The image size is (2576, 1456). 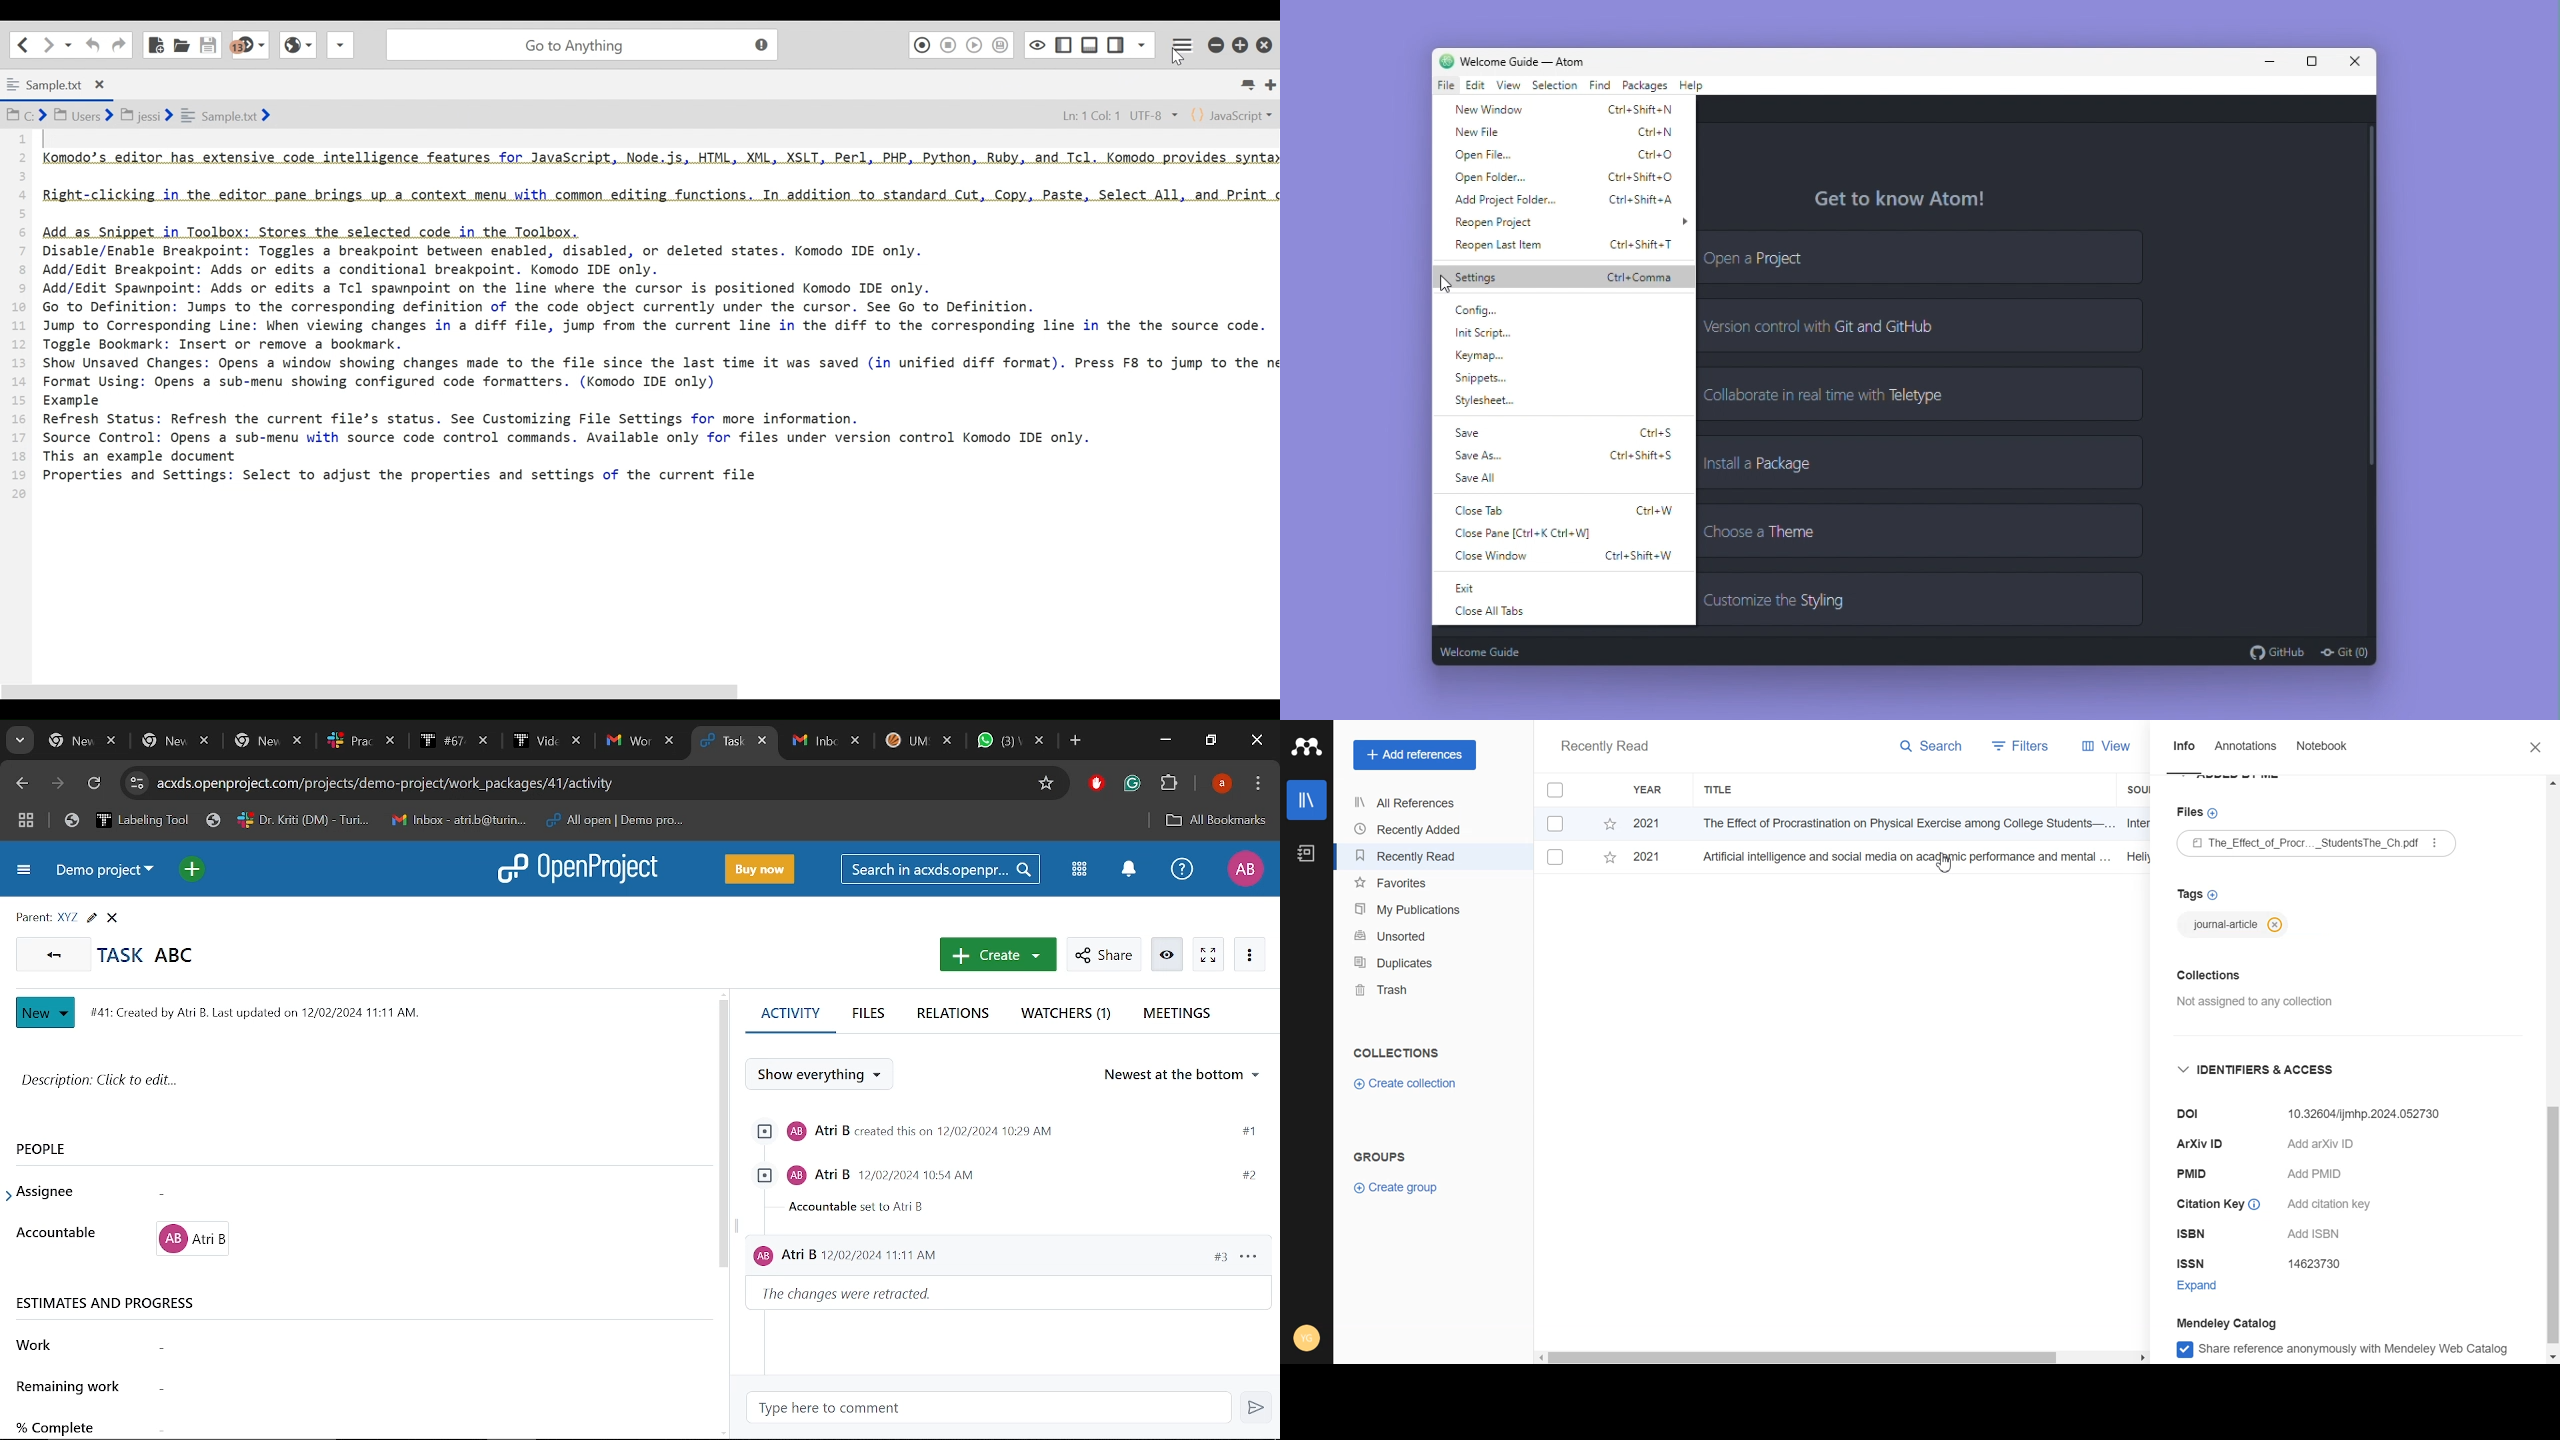 What do you see at coordinates (146, 955) in the screenshot?
I see `Task name` at bounding box center [146, 955].